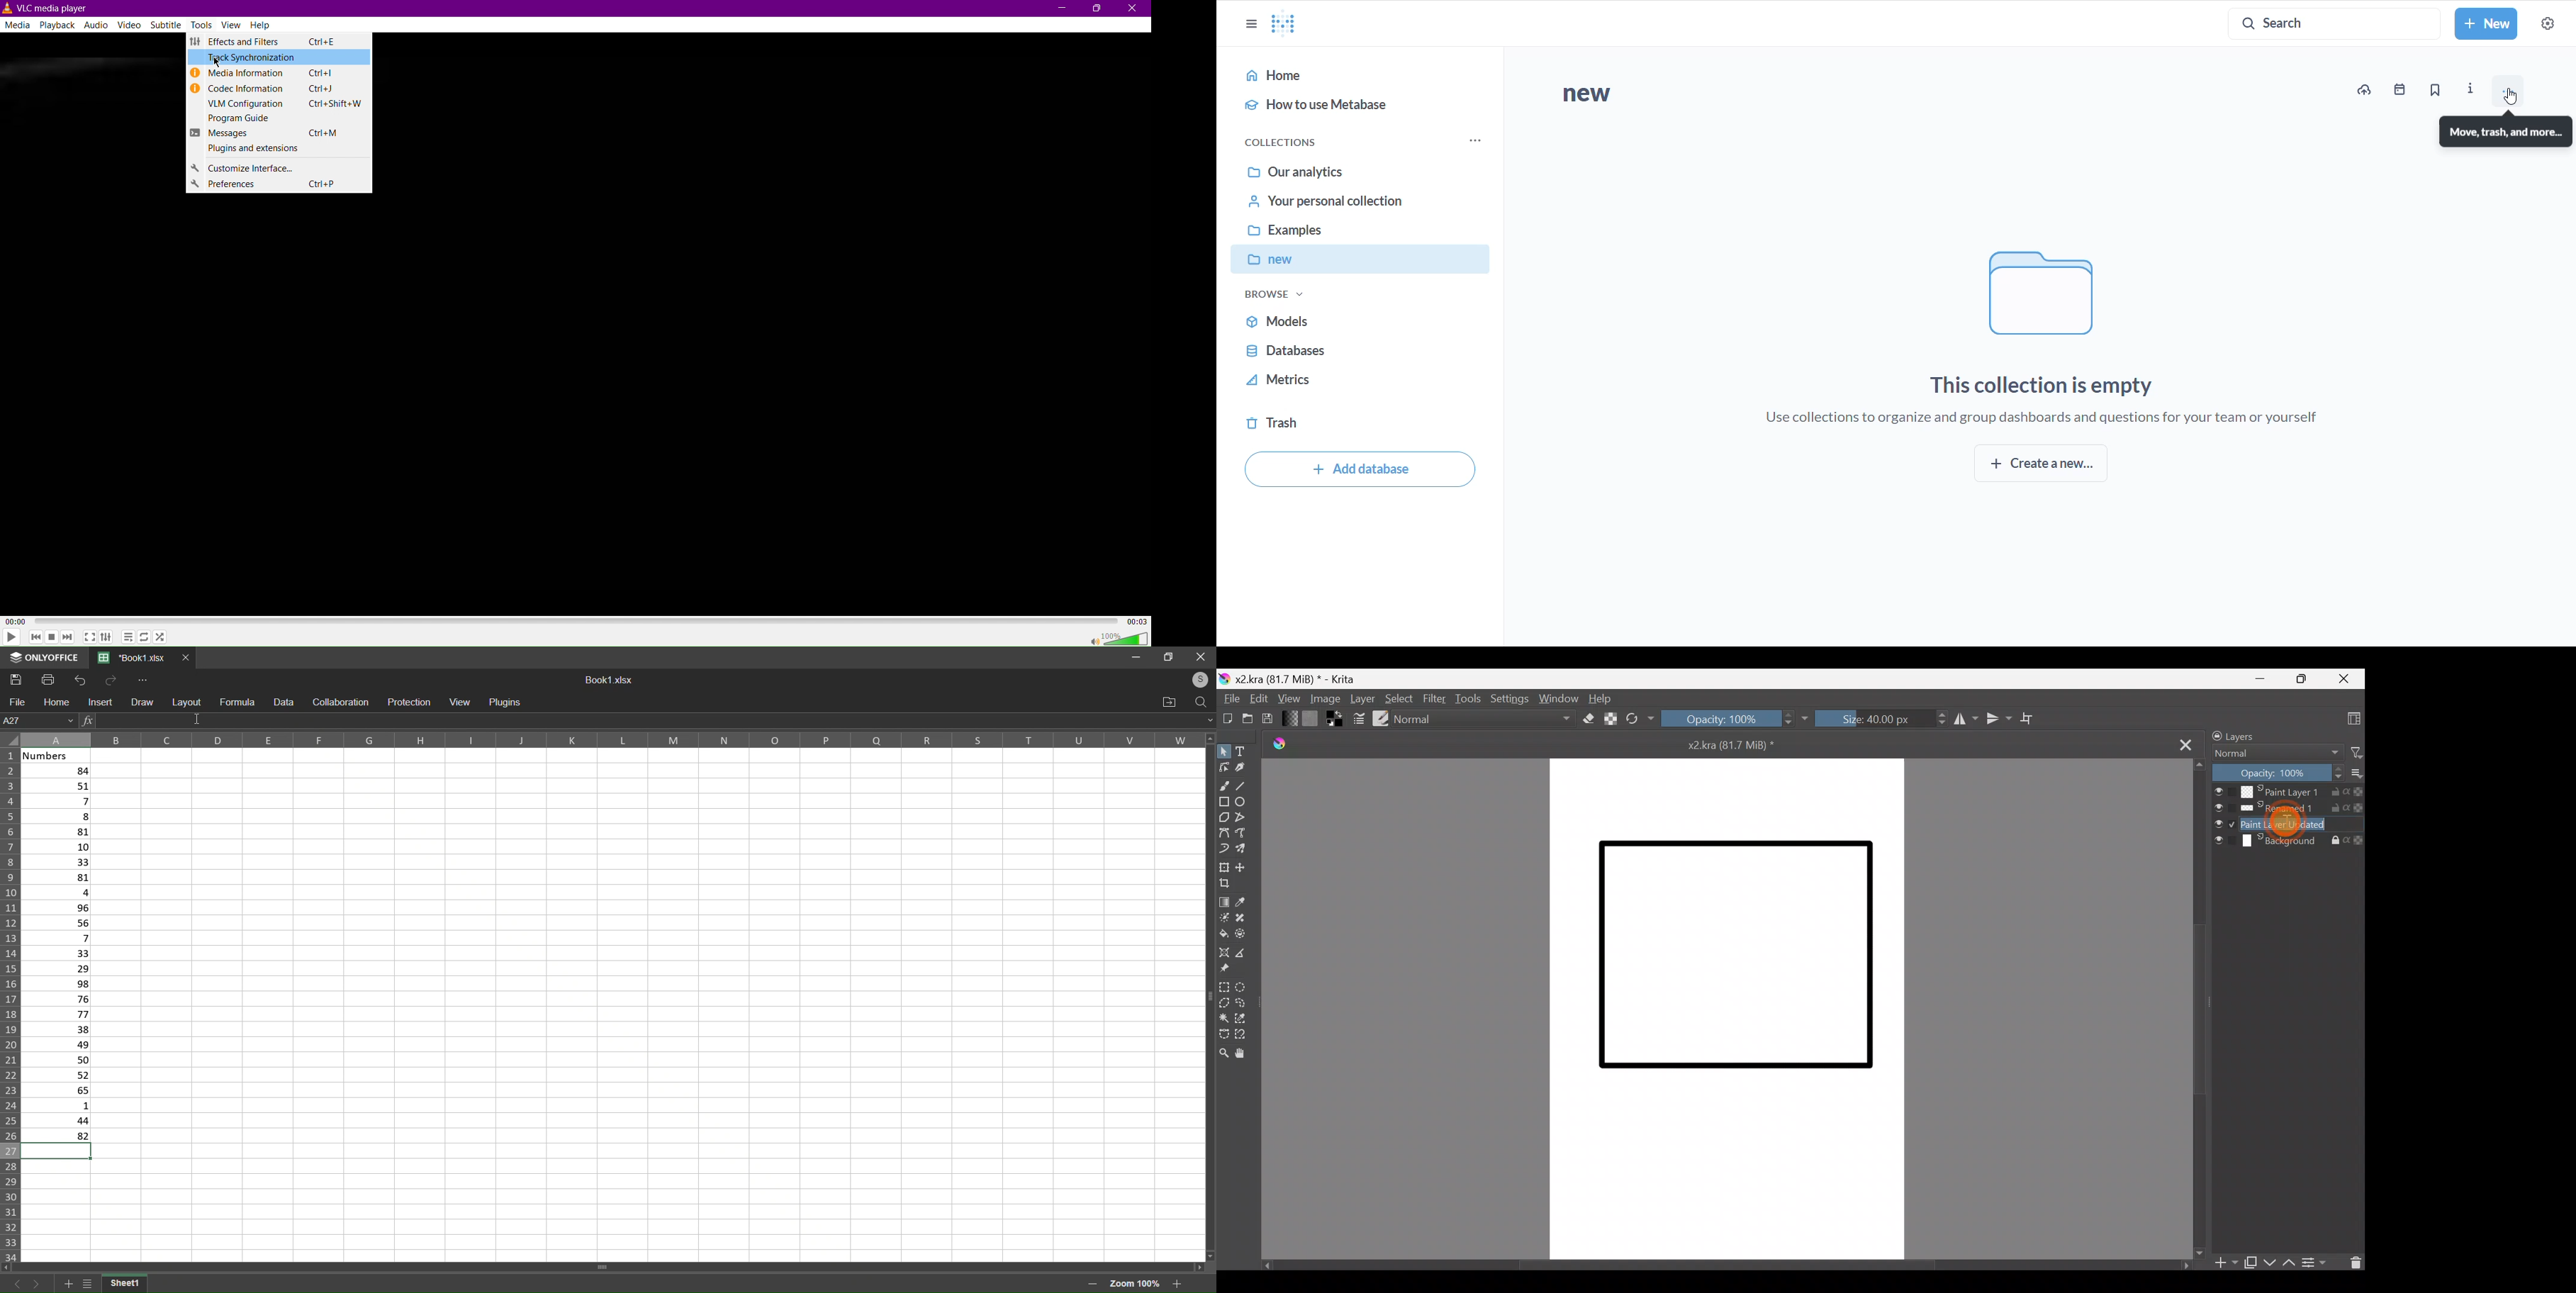 The image size is (2576, 1316). I want to click on zoom out, so click(1089, 1283).